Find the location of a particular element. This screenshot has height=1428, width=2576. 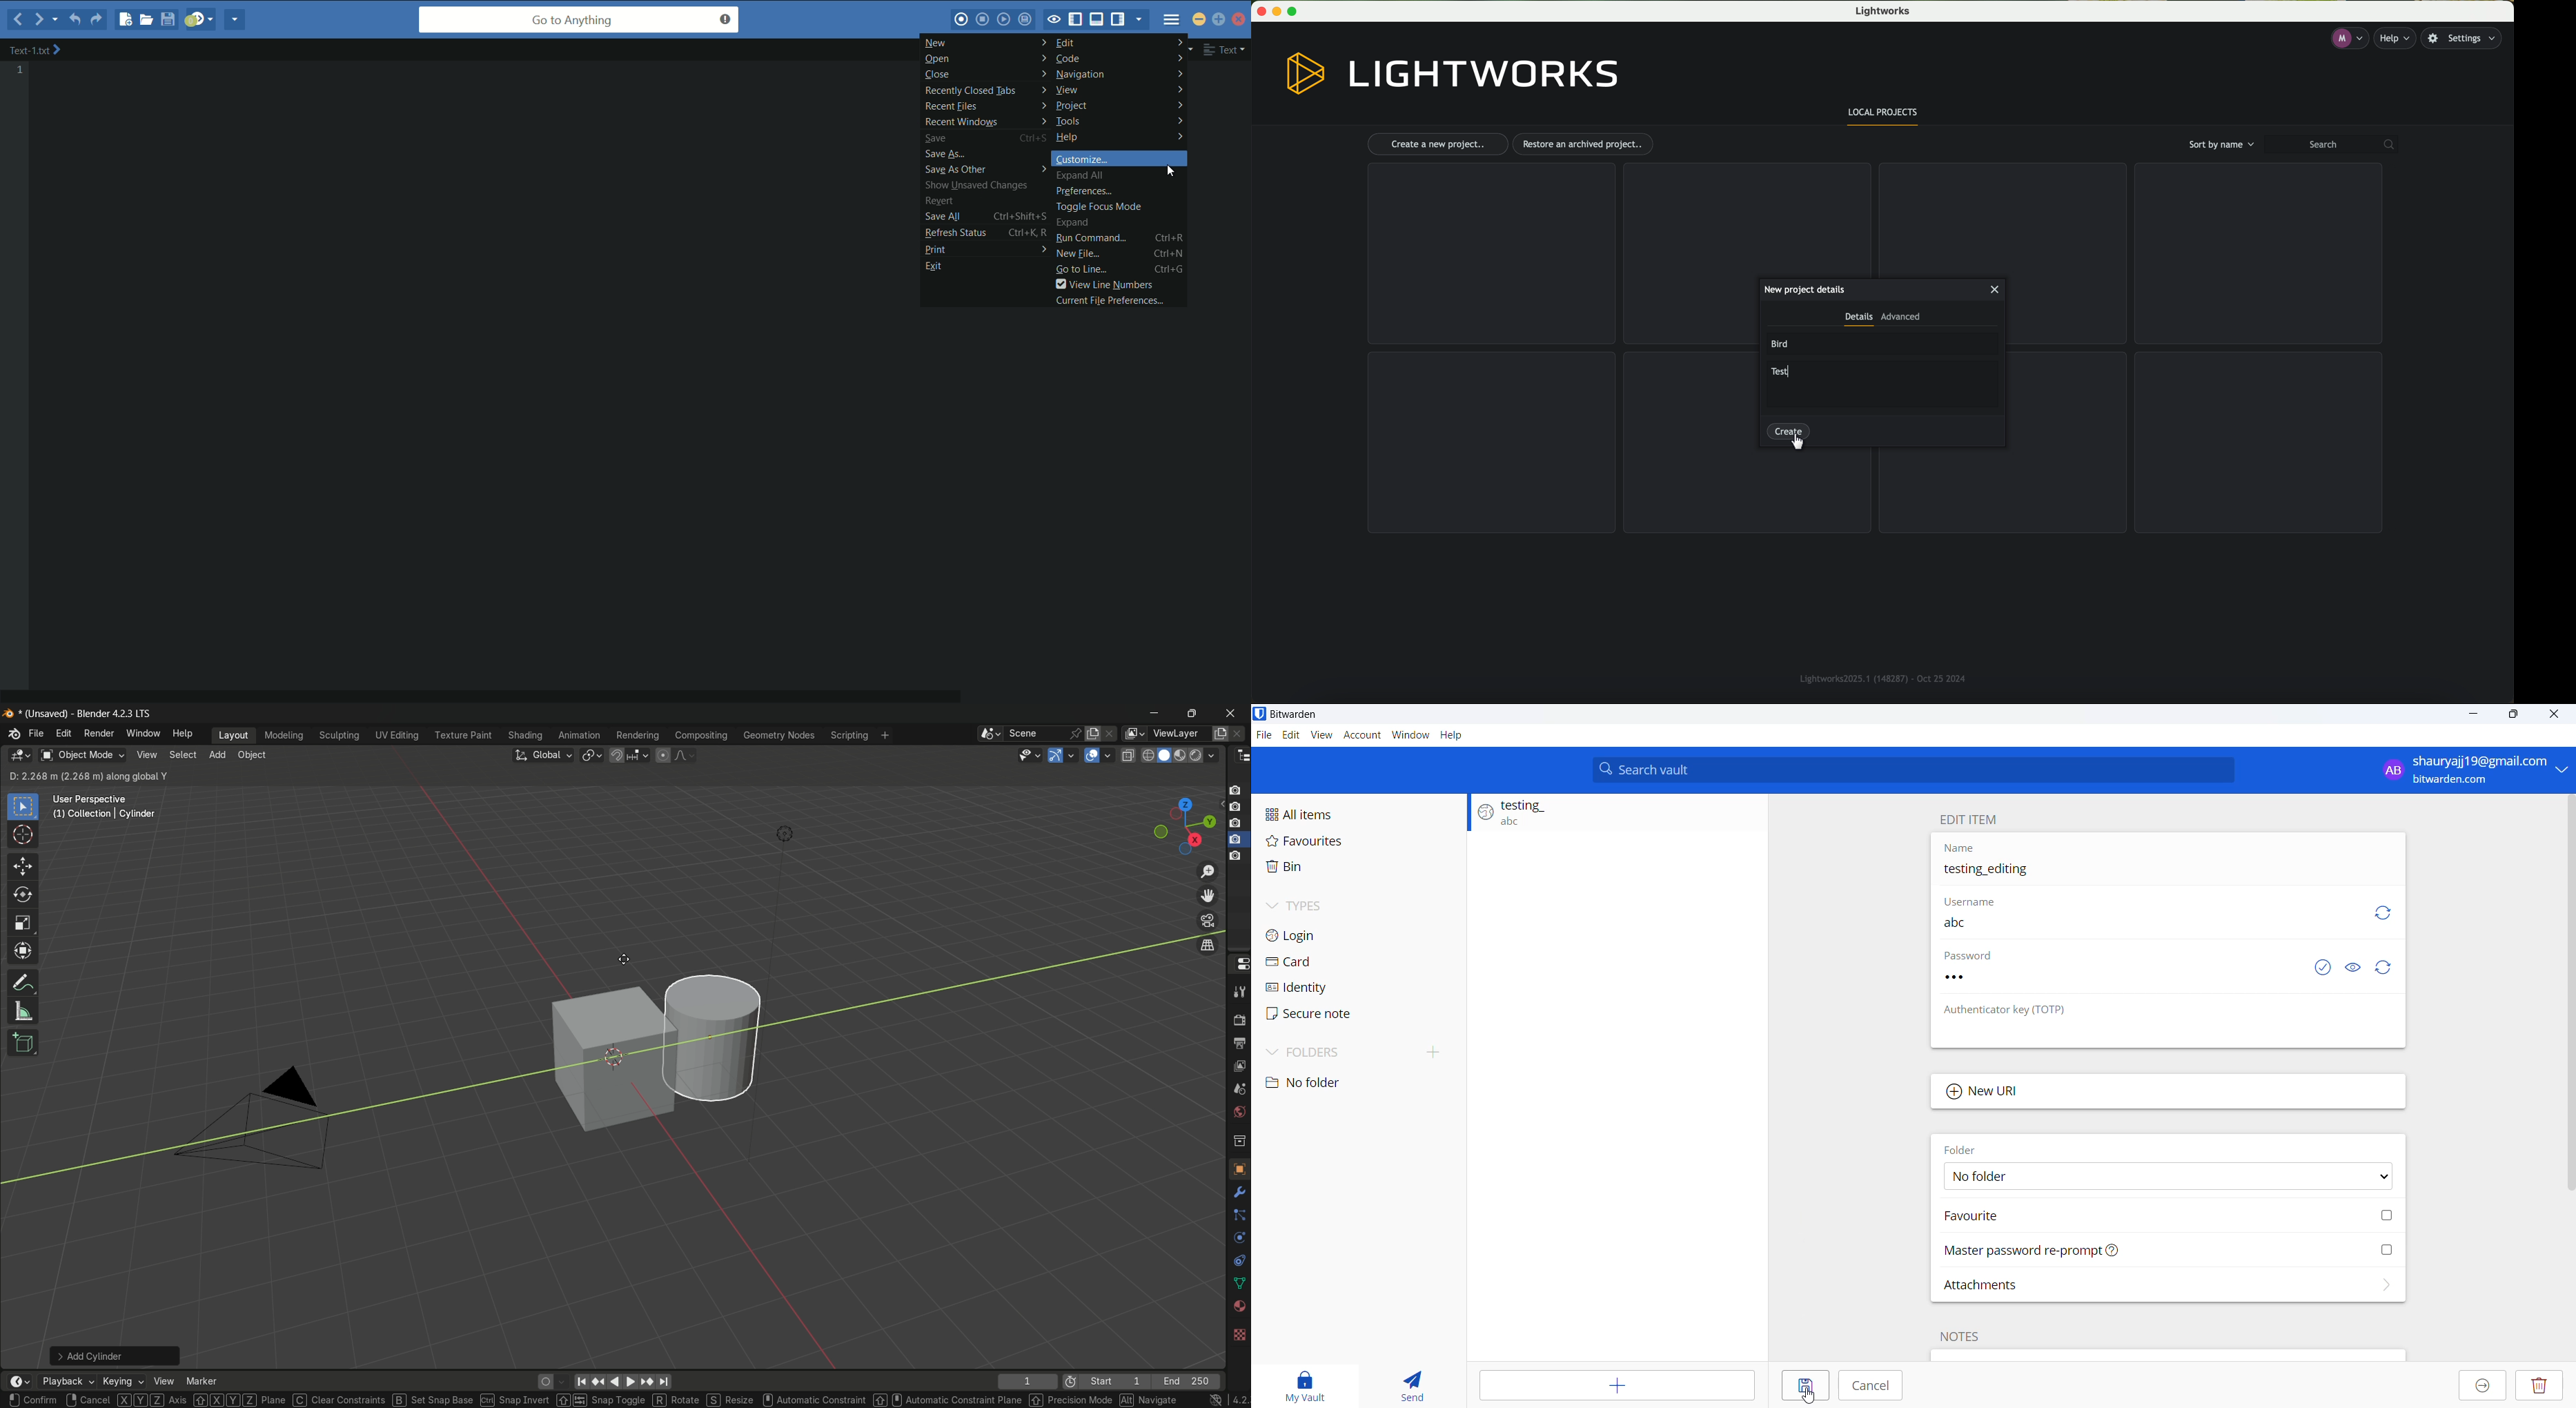

project is located at coordinates (1118, 106).